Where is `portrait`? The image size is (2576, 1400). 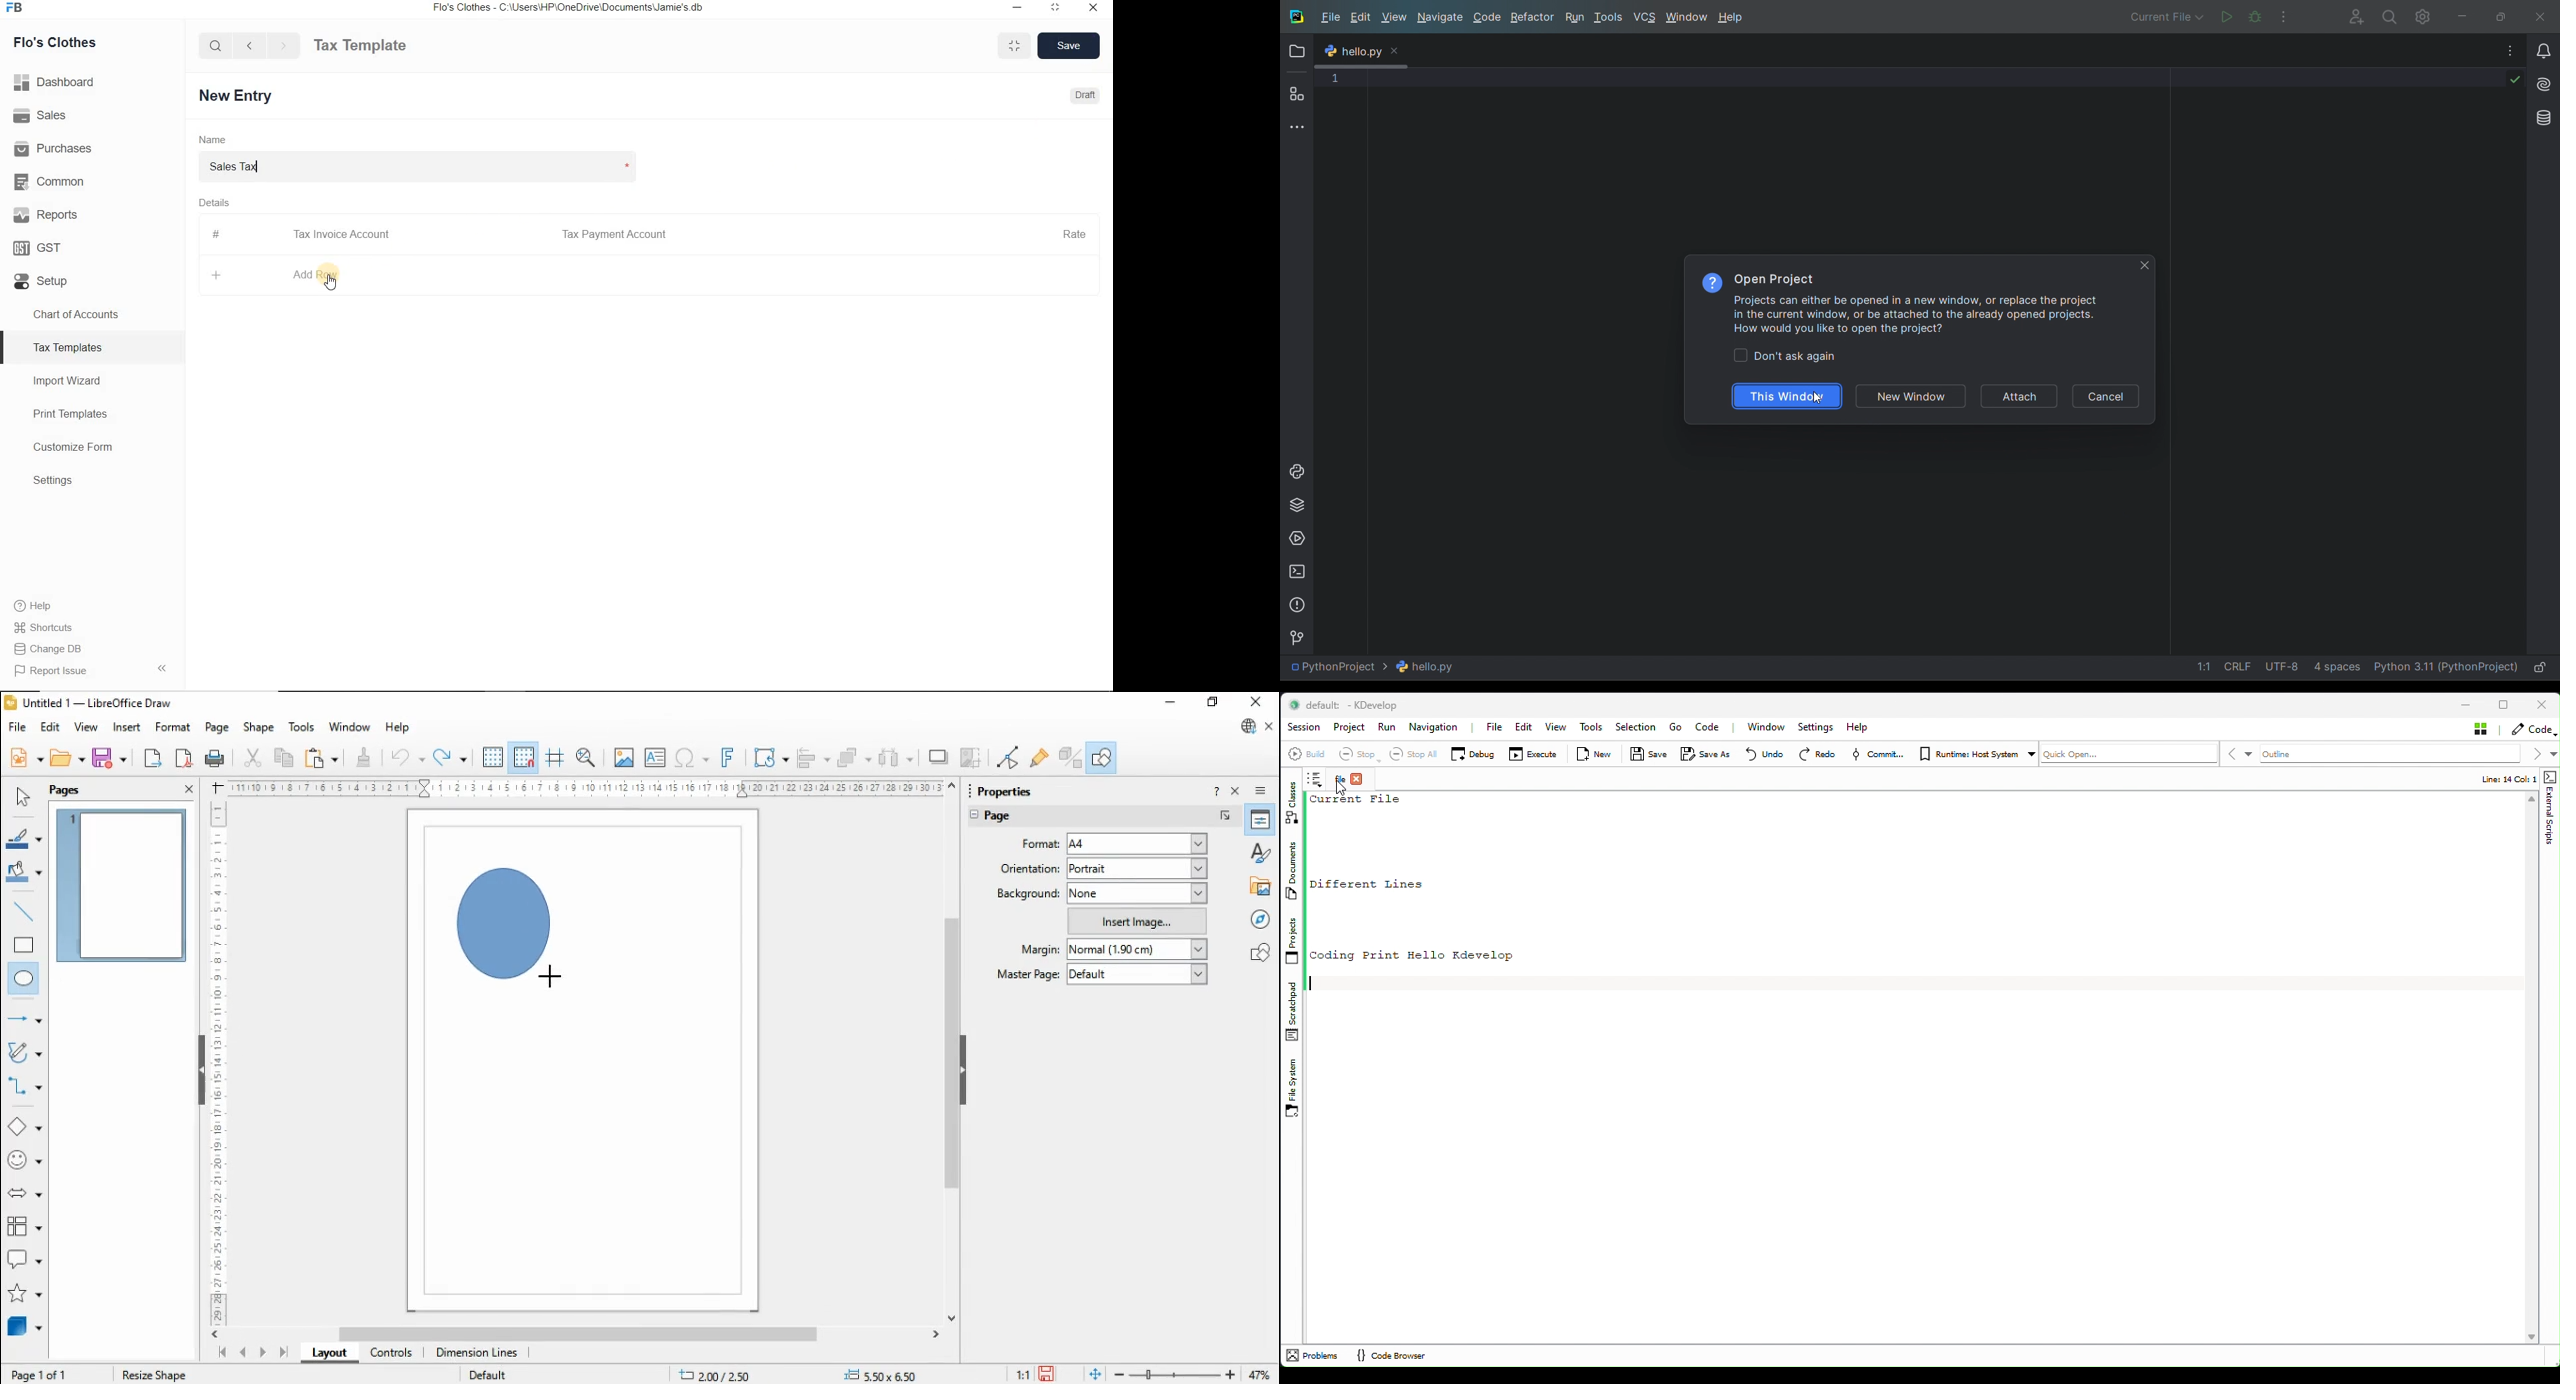 portrait is located at coordinates (1137, 868).